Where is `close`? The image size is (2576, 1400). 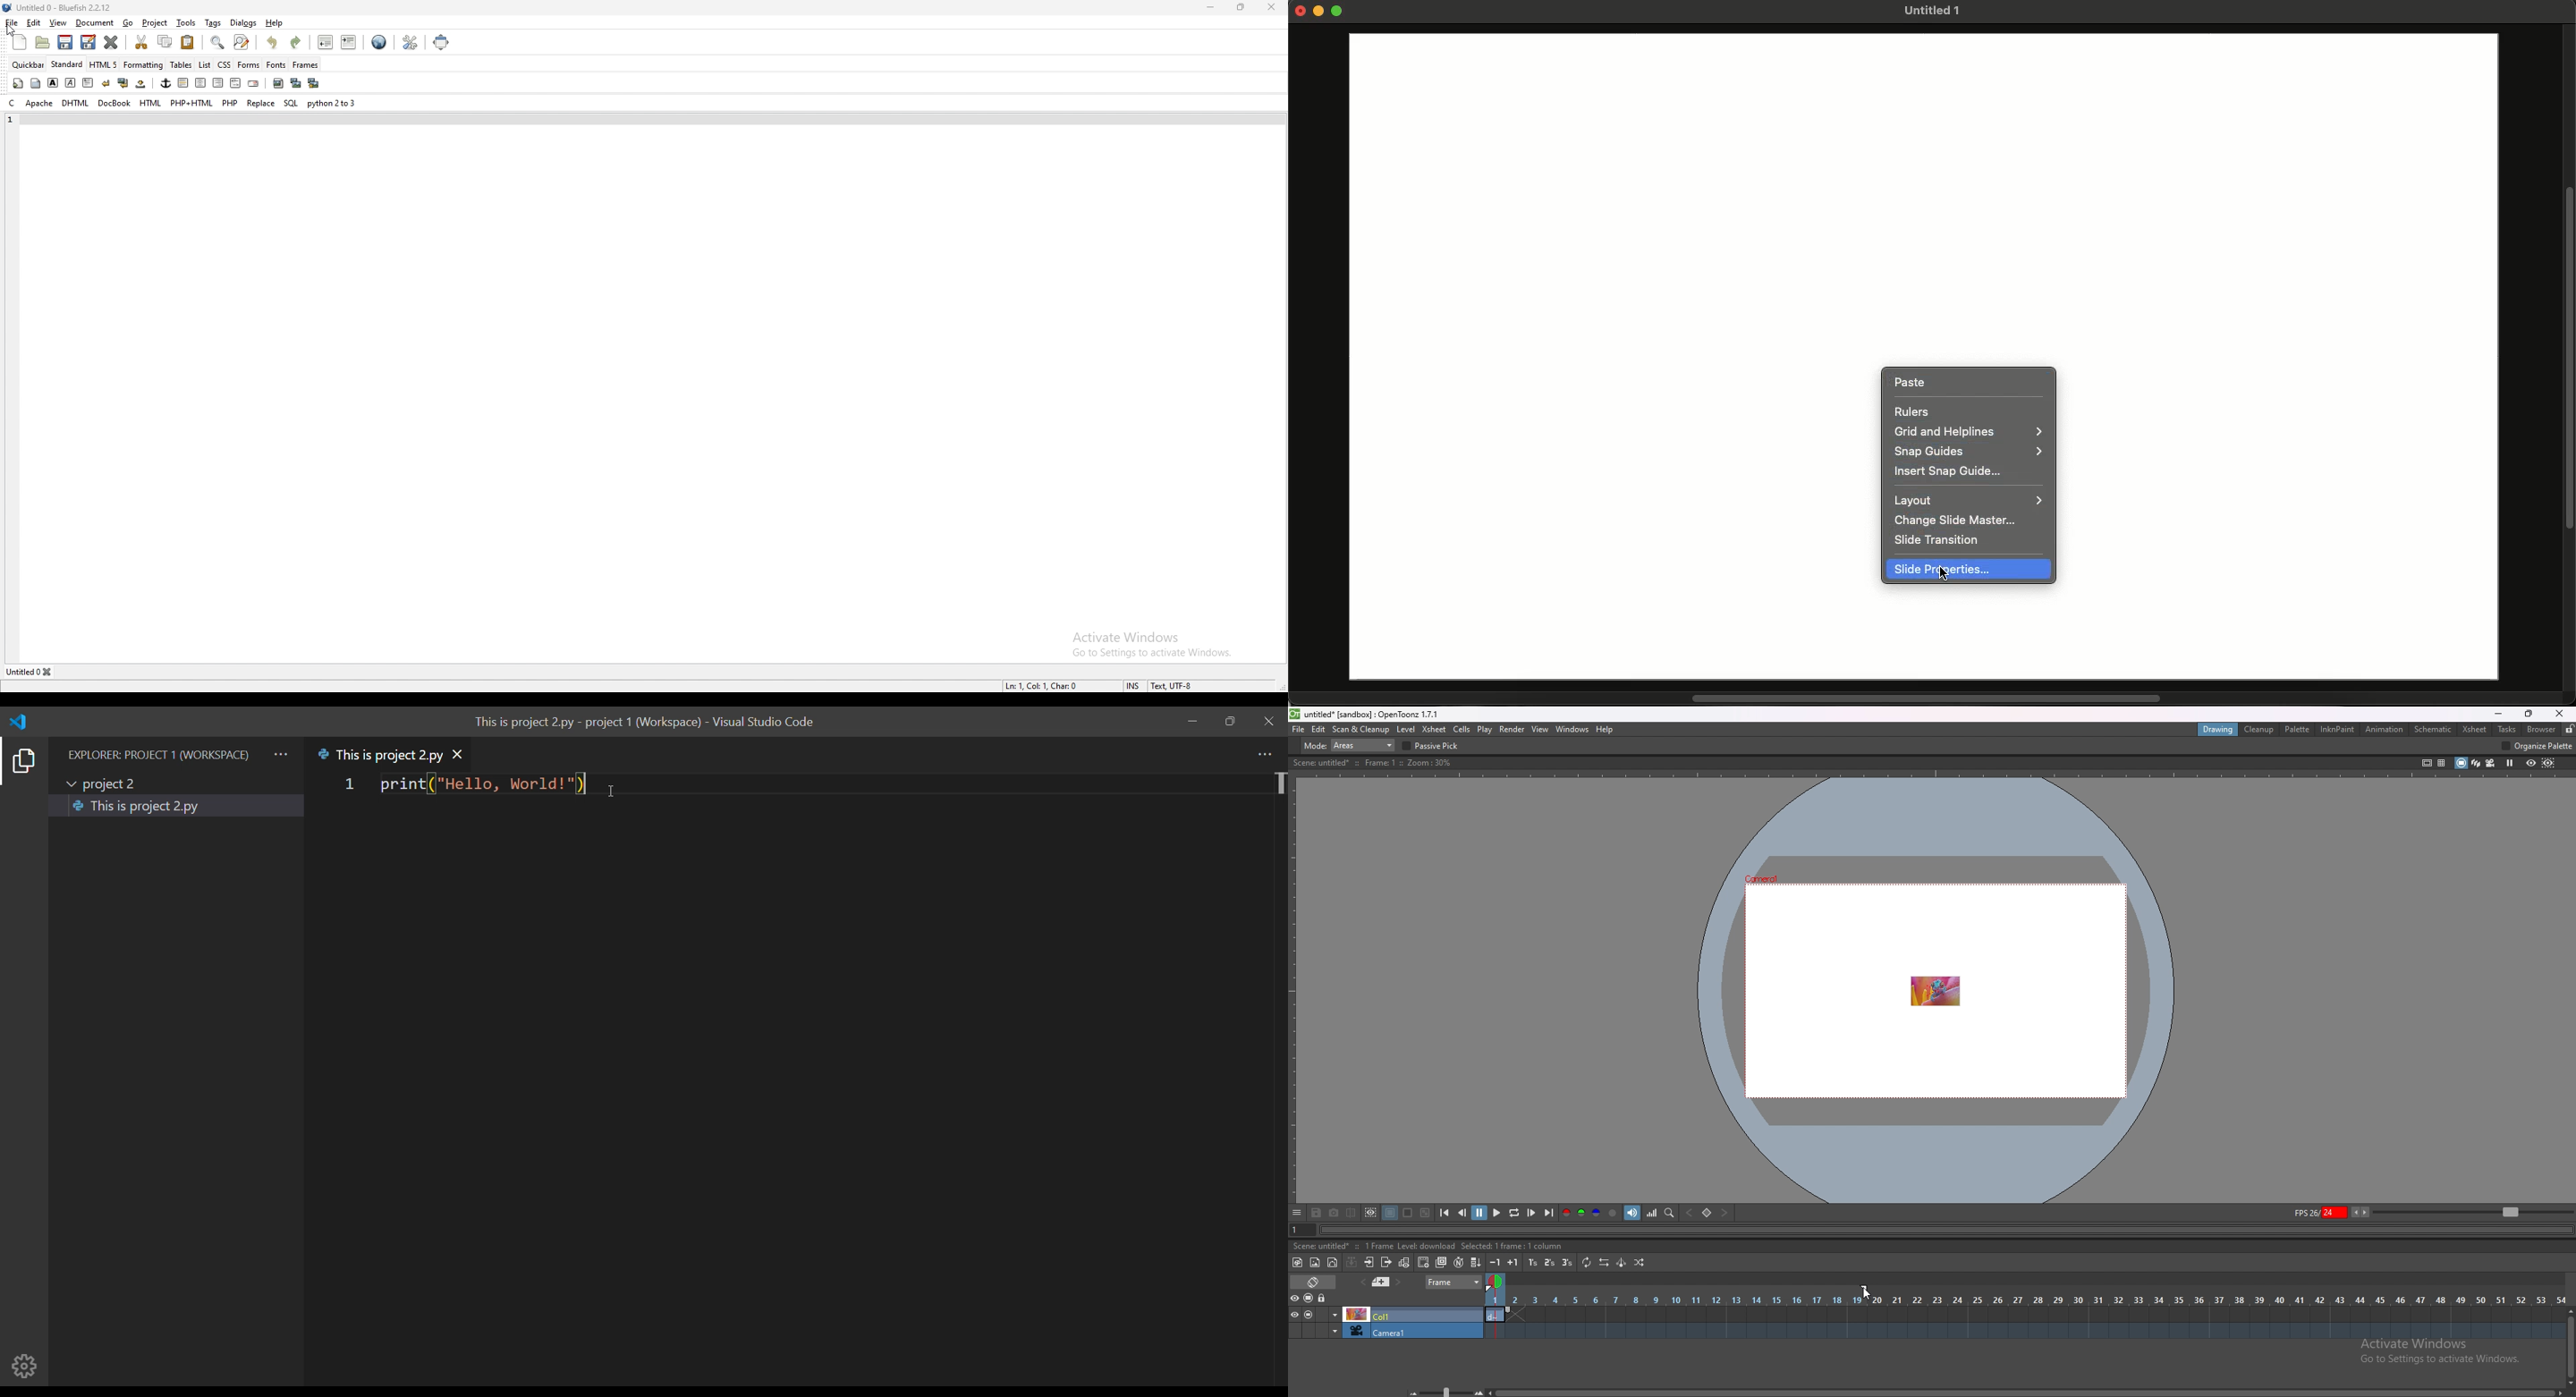
close is located at coordinates (2560, 713).